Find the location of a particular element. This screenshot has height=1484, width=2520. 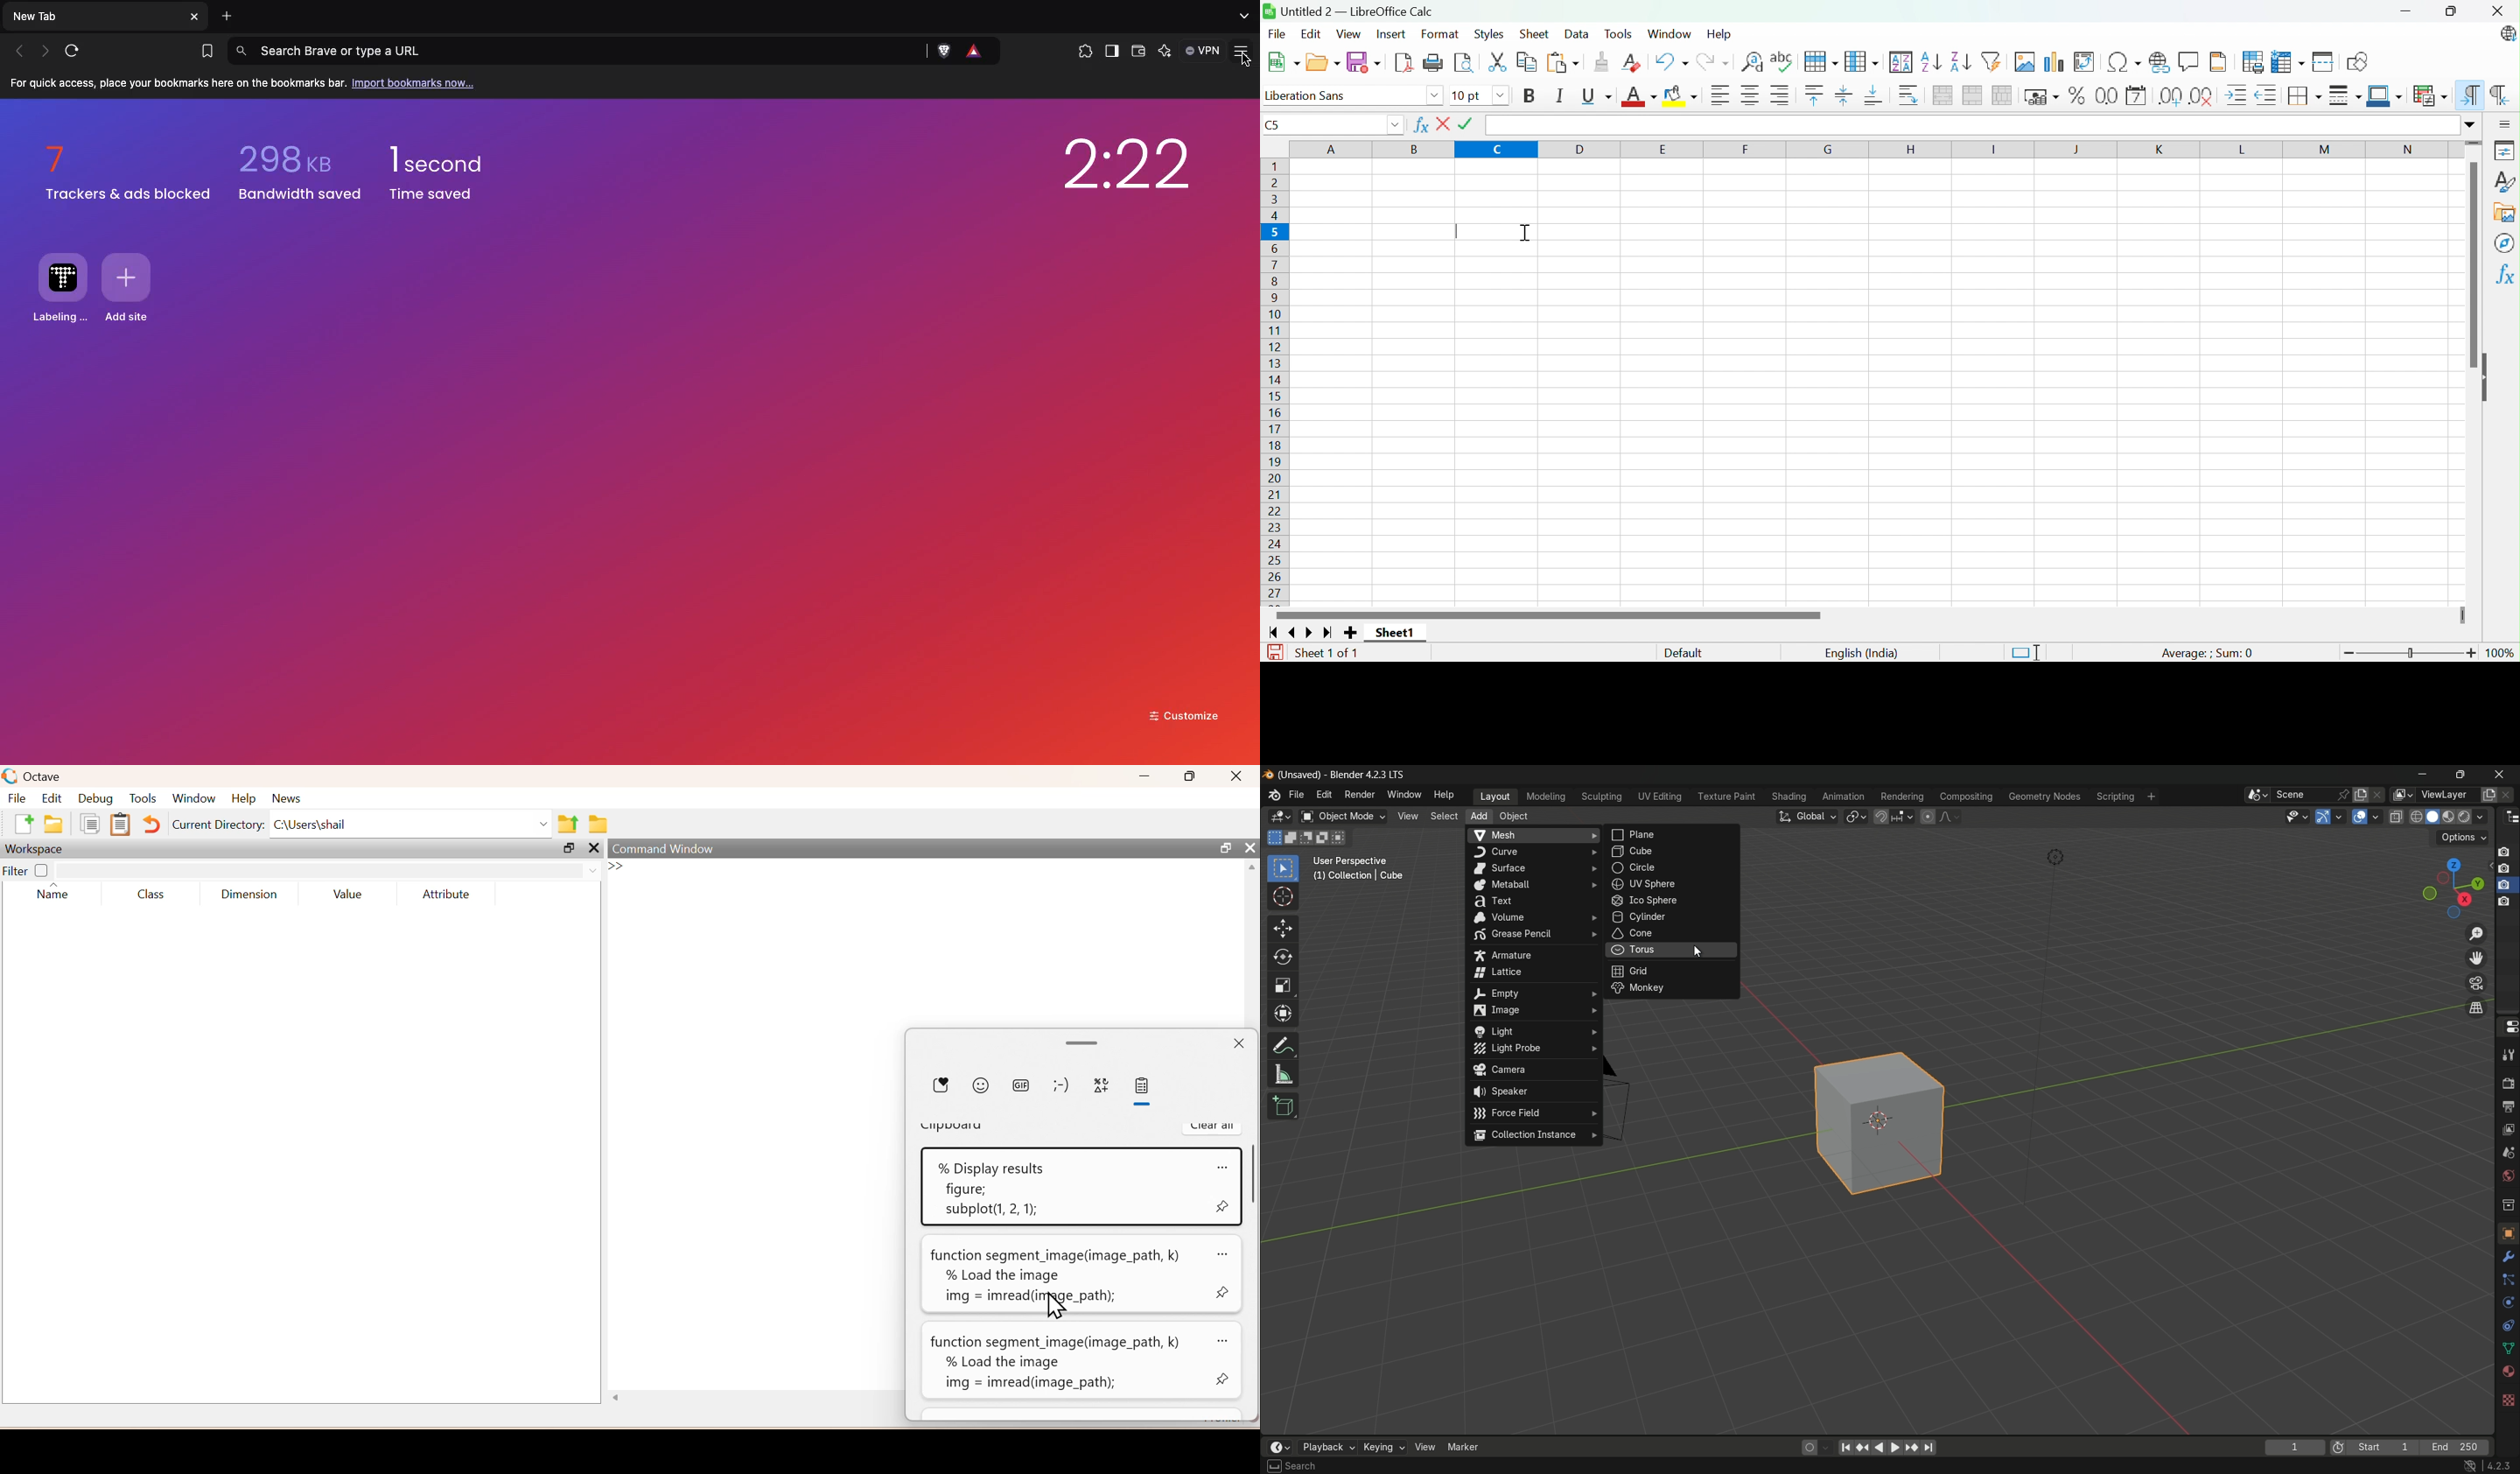

add cube is located at coordinates (1284, 1106).